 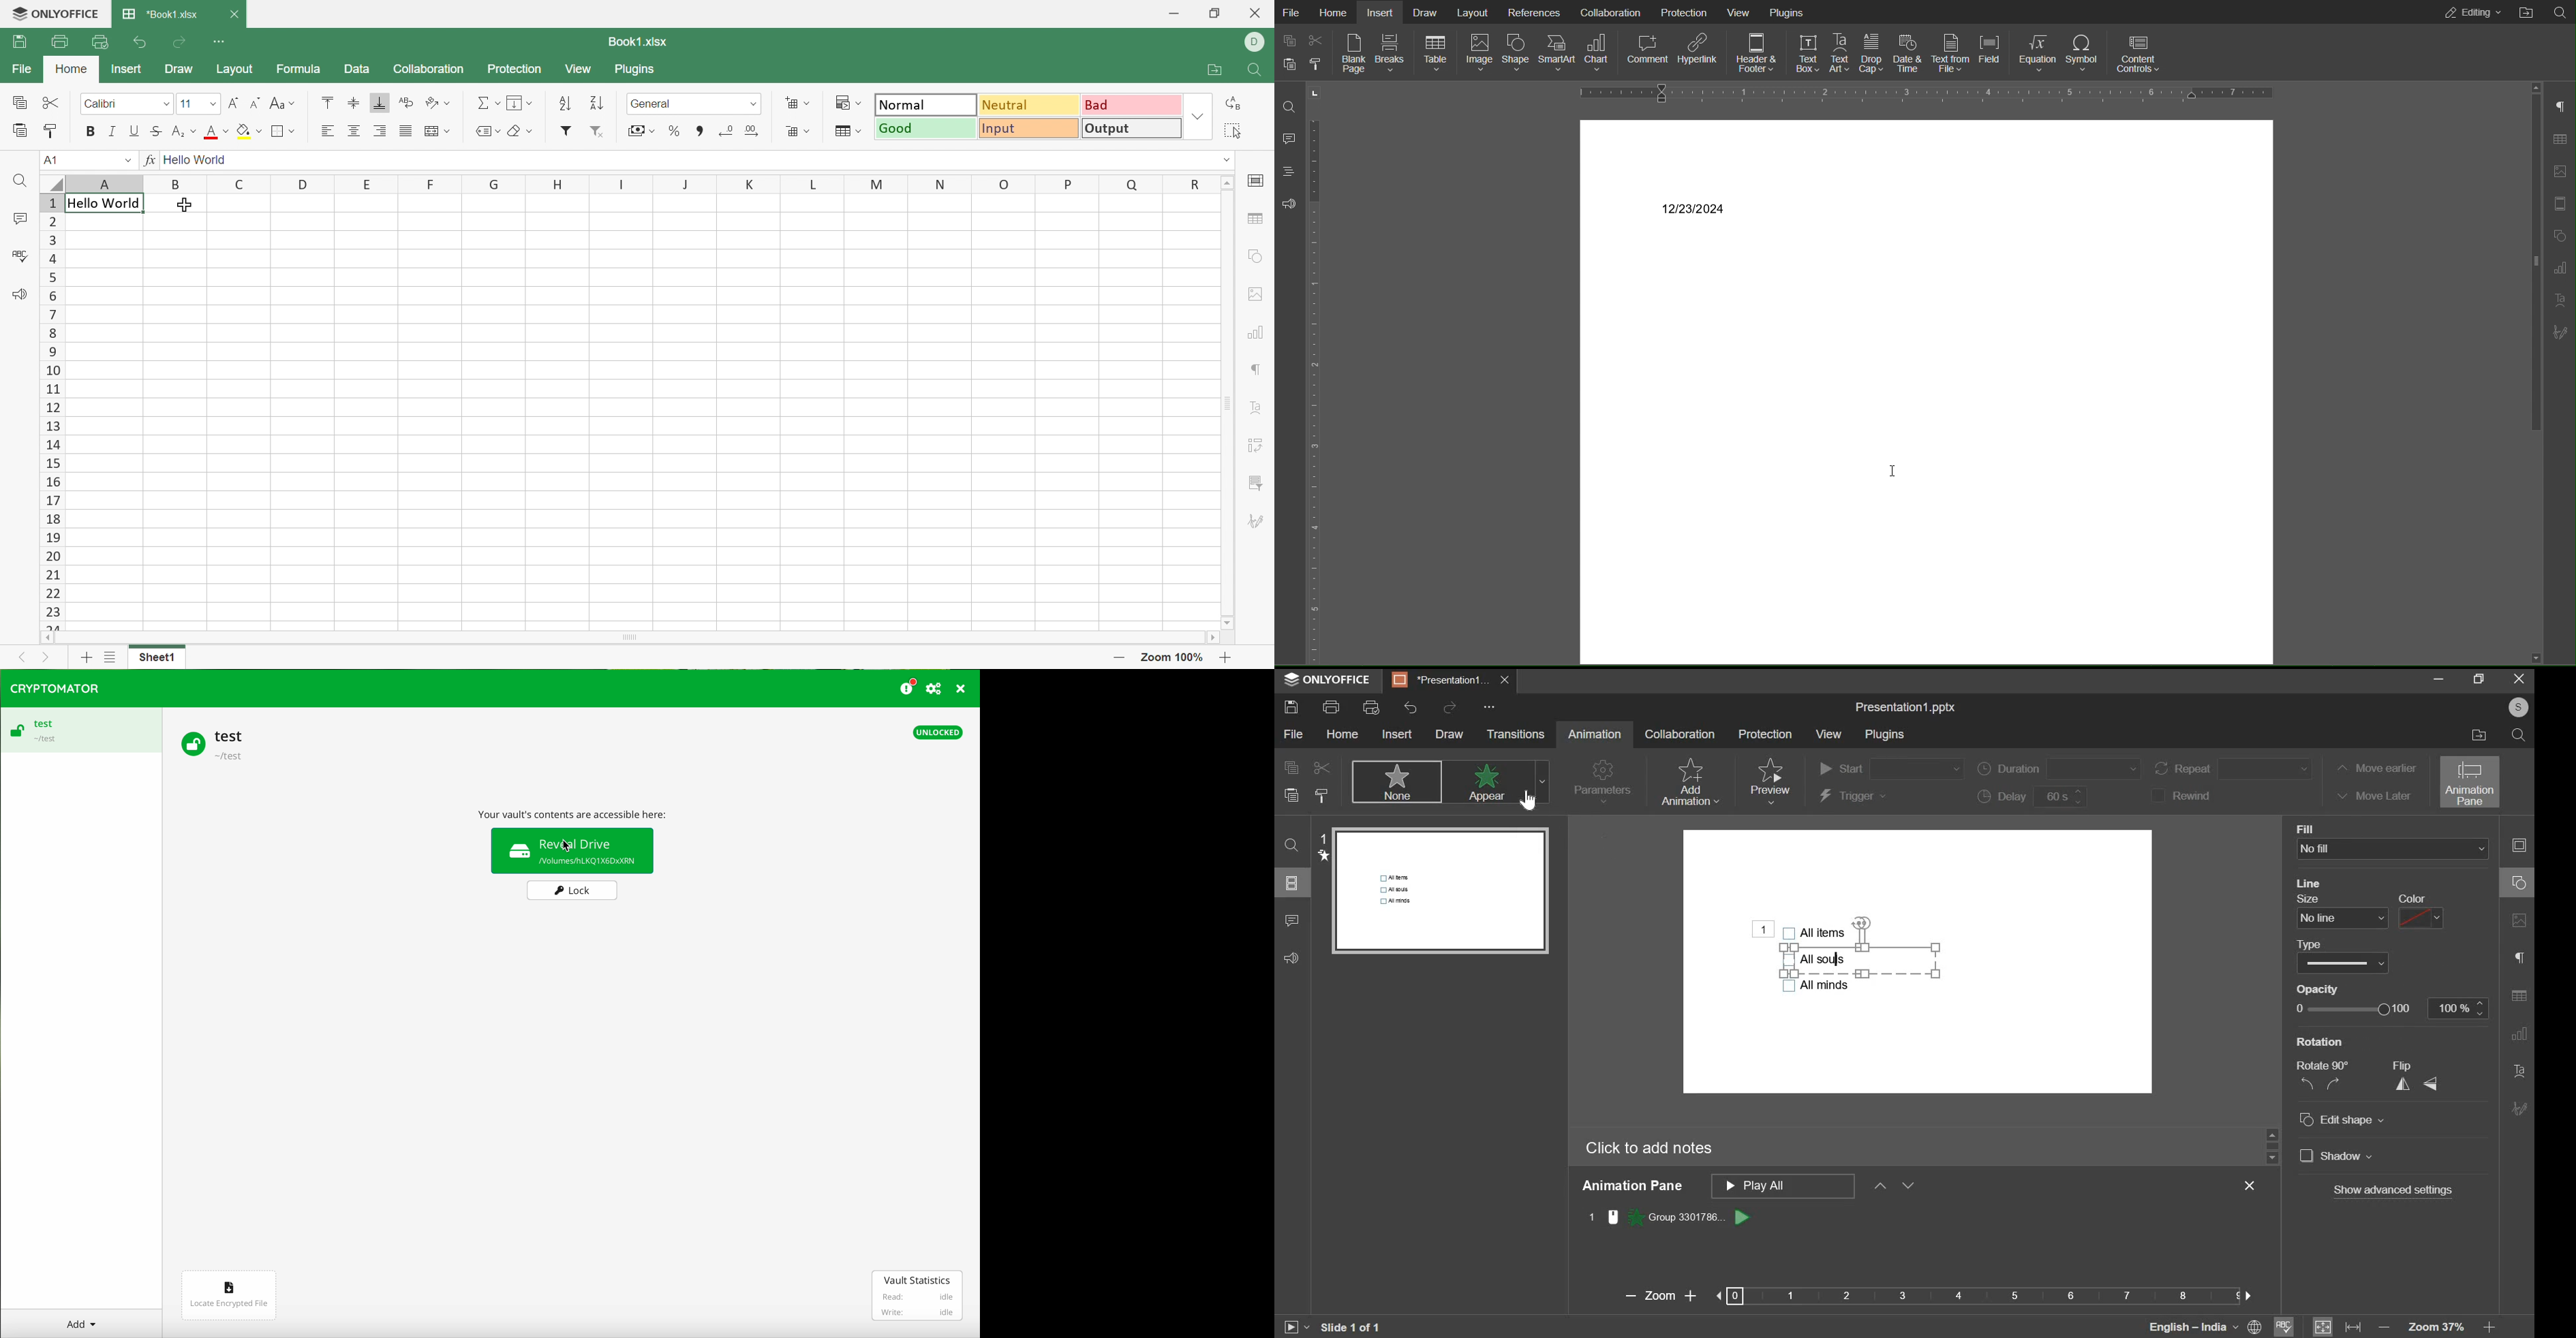 I want to click on Zoom out, so click(x=1119, y=658).